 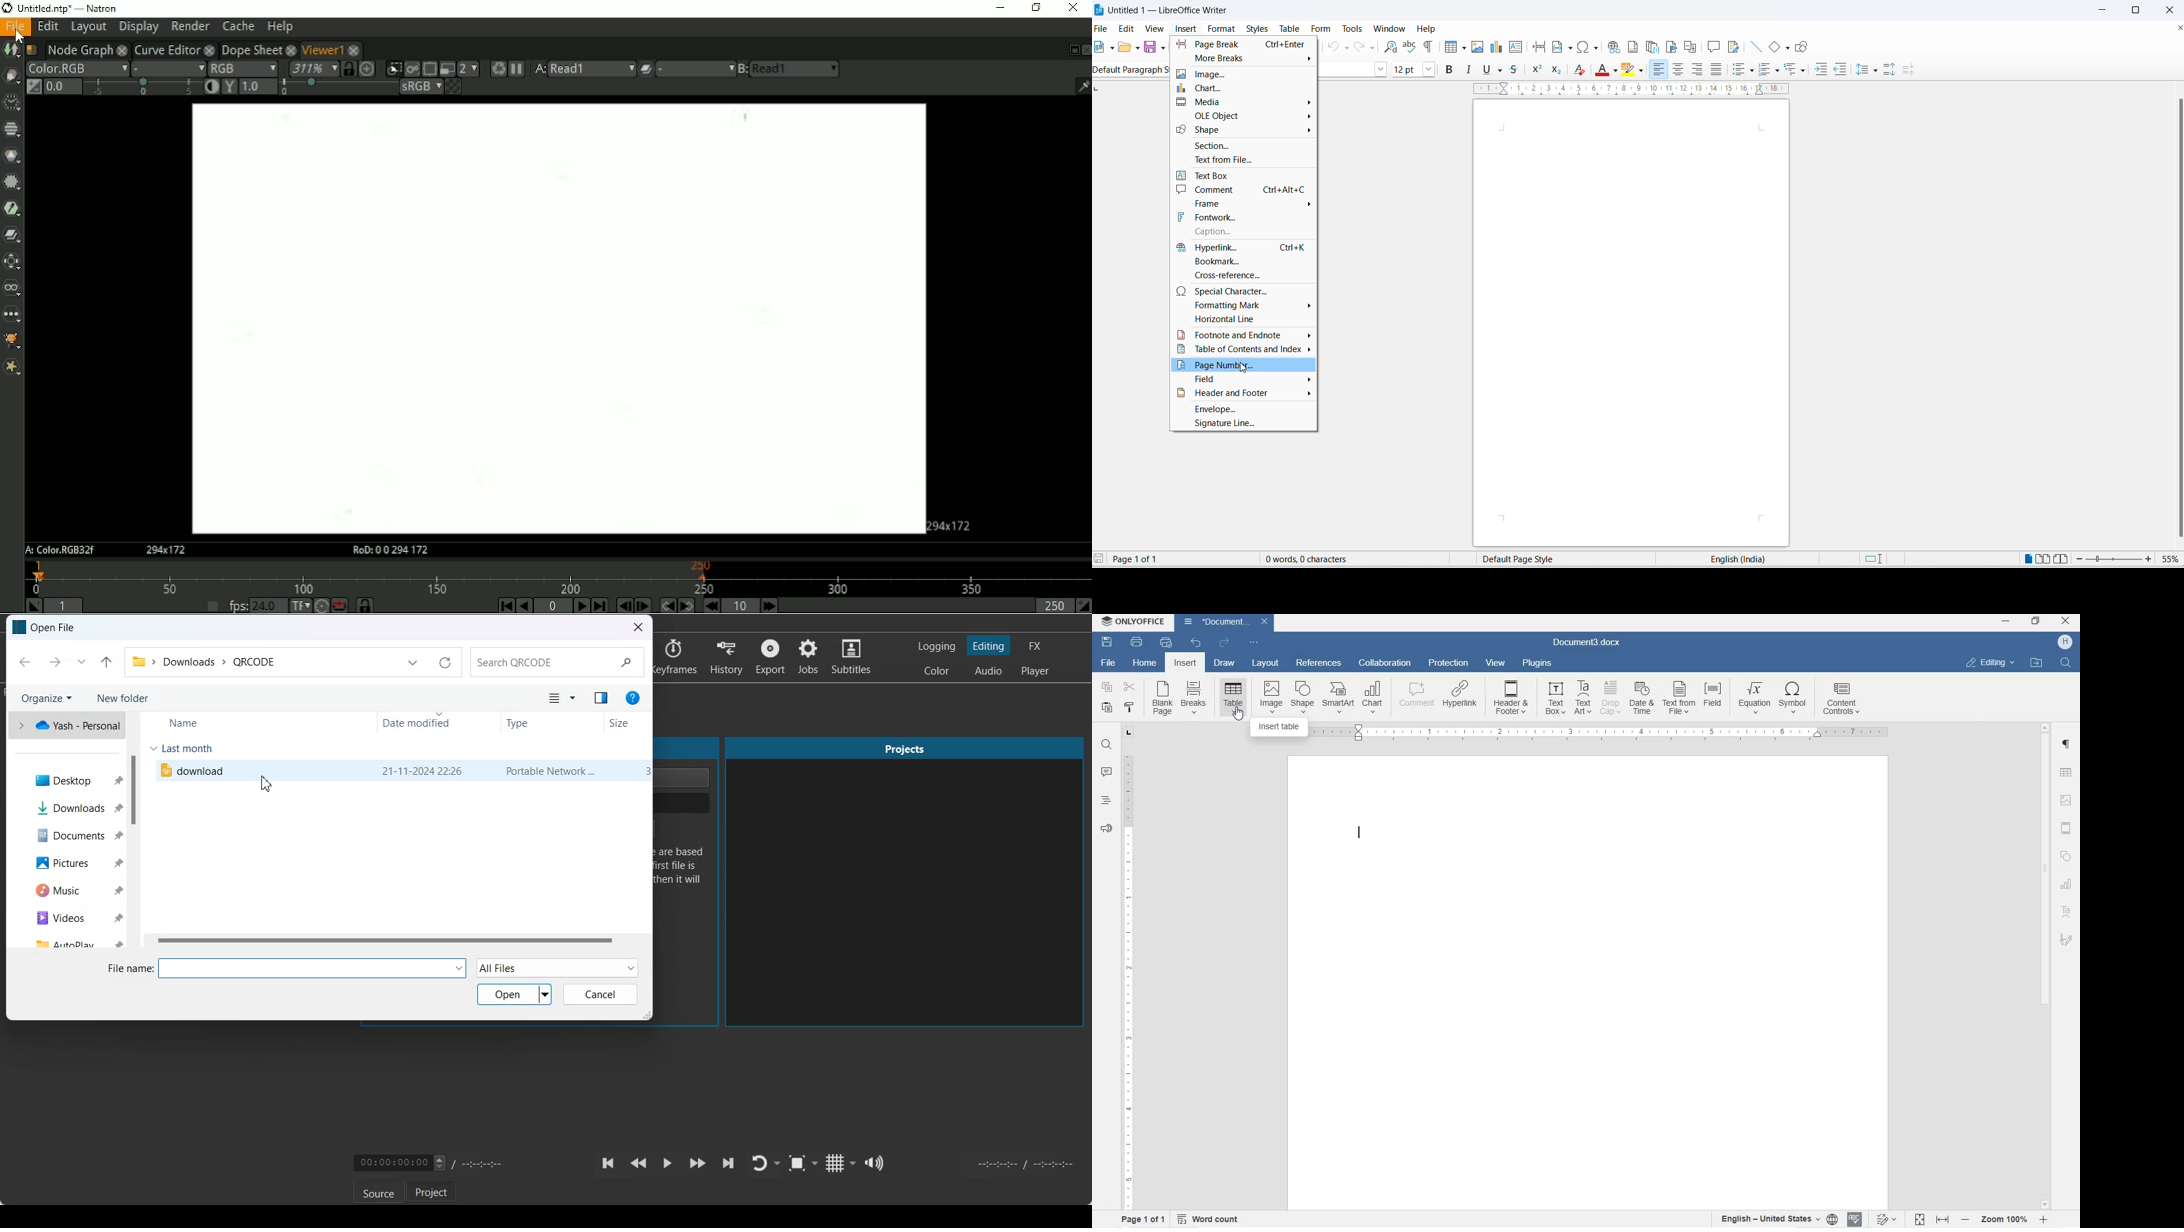 What do you see at coordinates (1552, 698) in the screenshot?
I see `TextBox` at bounding box center [1552, 698].